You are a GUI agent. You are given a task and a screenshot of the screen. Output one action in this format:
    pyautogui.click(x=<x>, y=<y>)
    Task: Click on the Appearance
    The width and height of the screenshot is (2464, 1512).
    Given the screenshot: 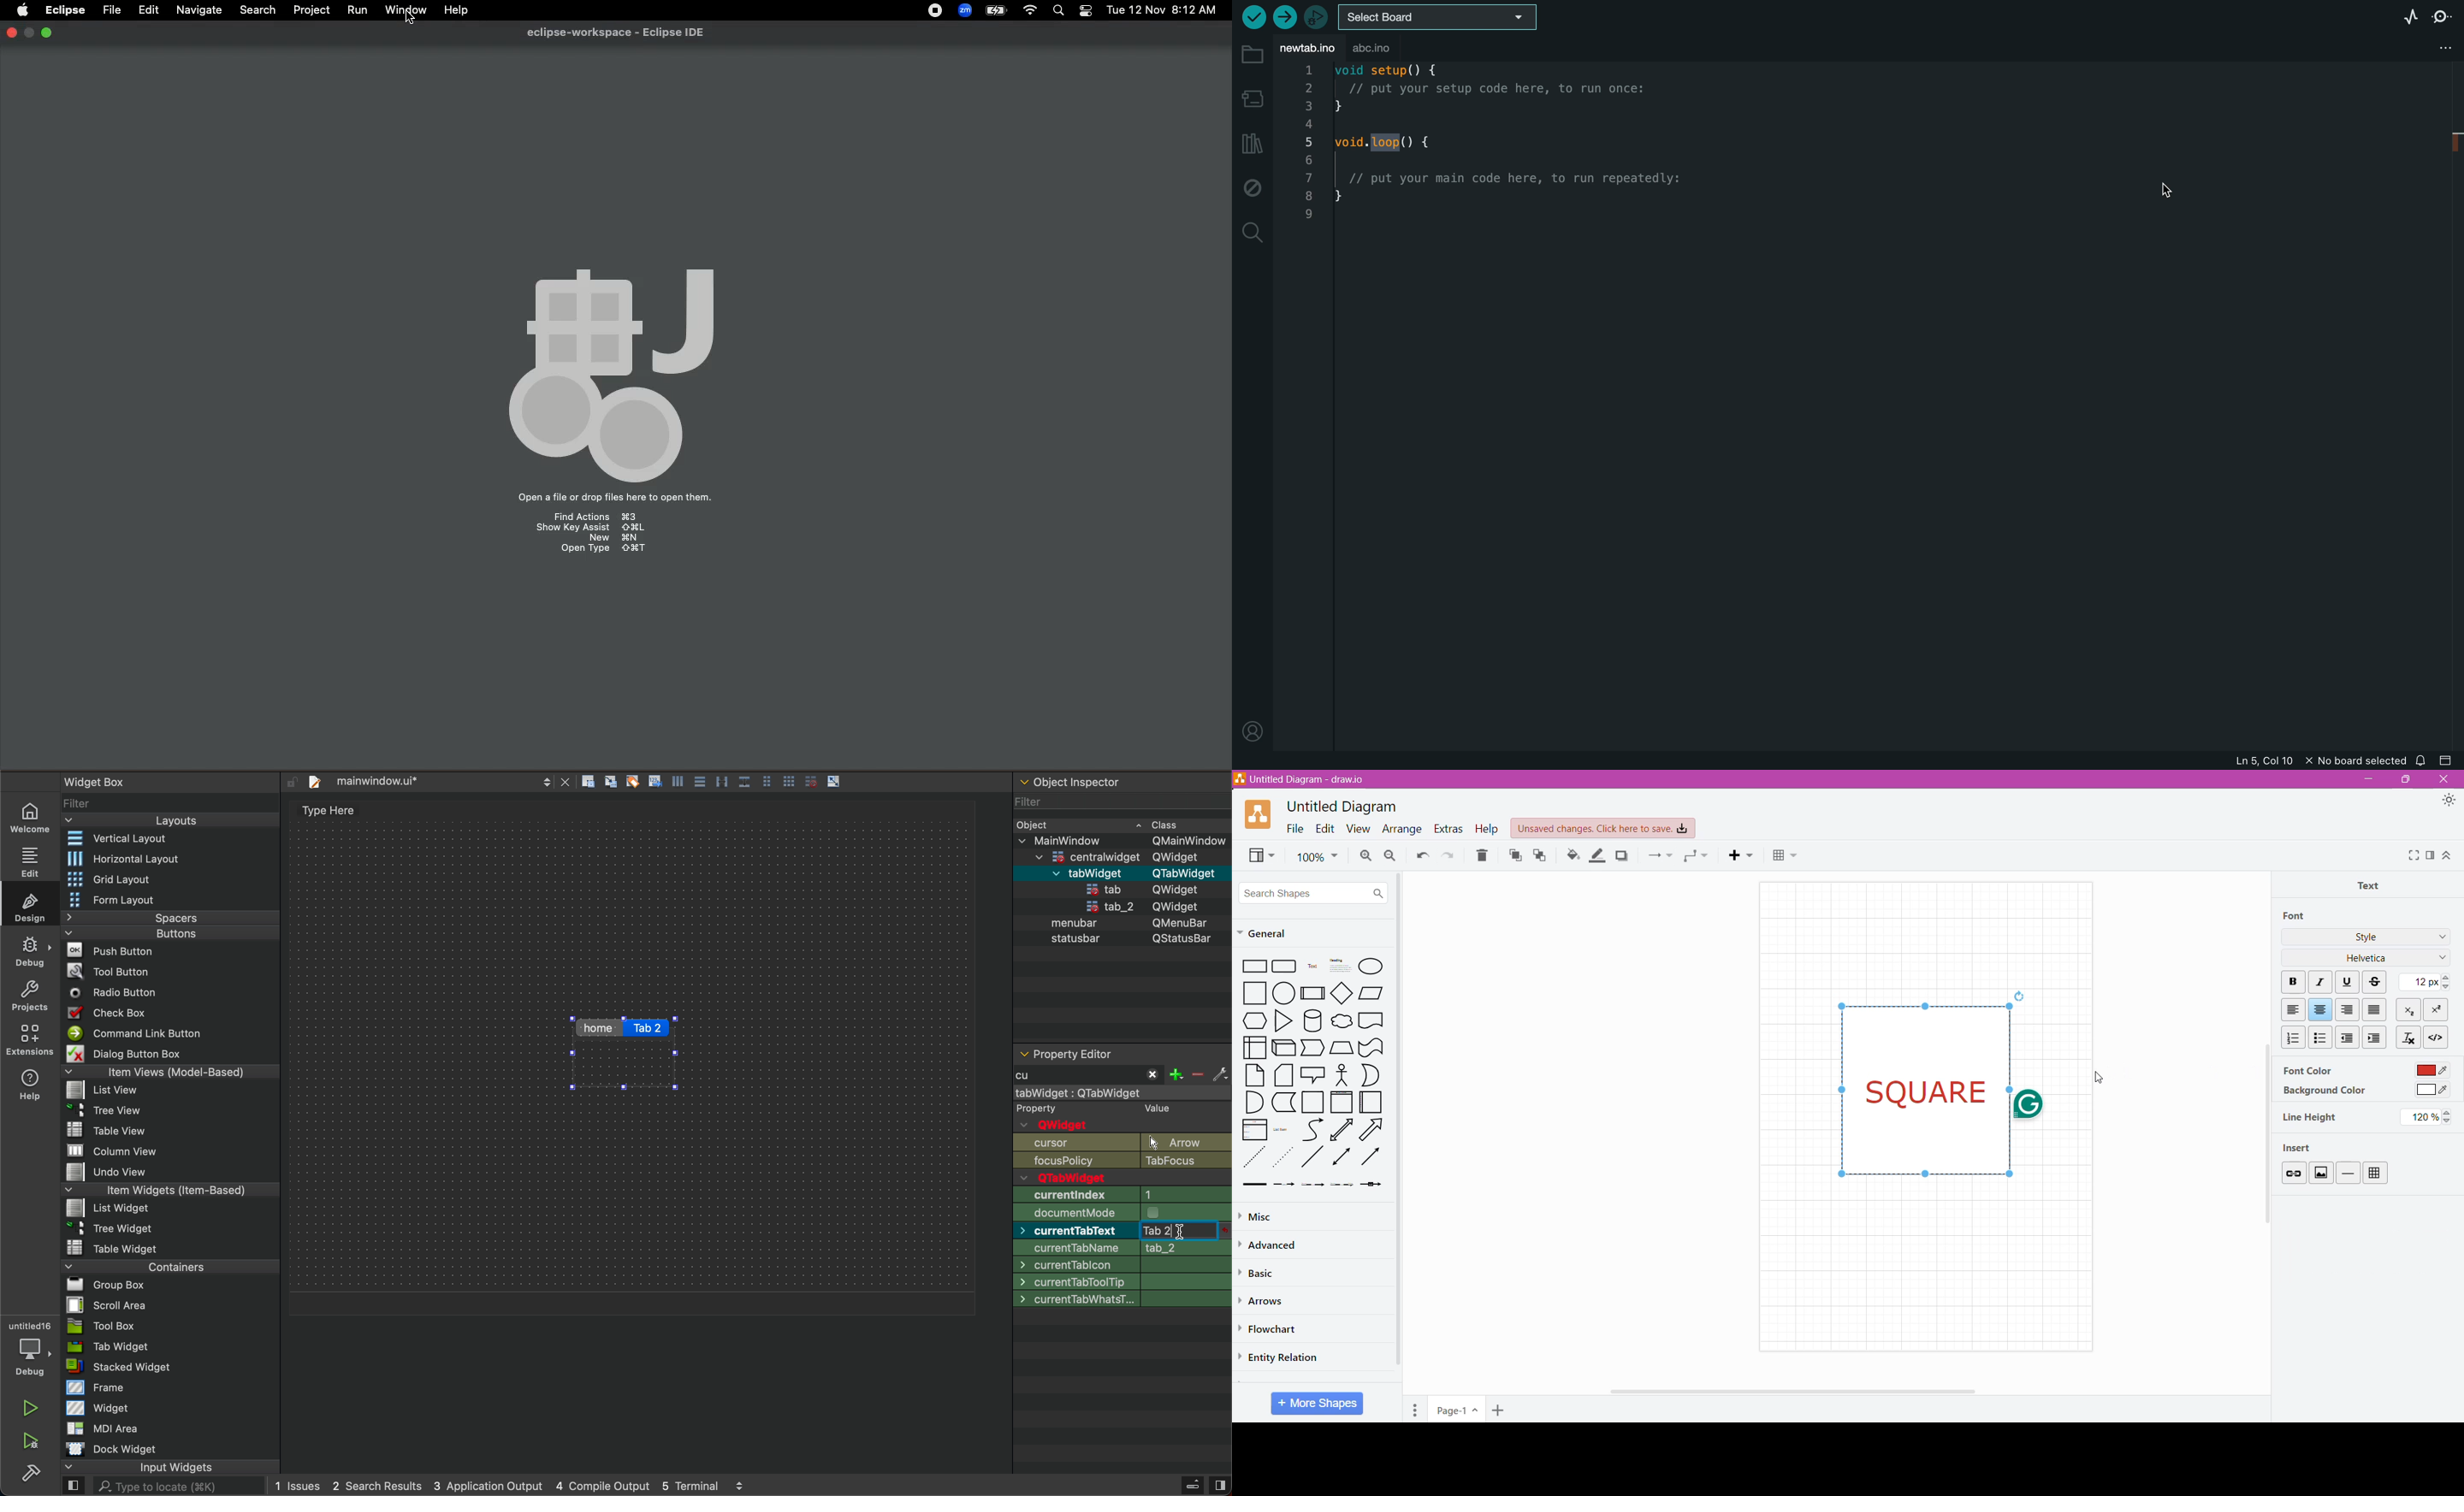 What is the action you would take?
    pyautogui.click(x=2449, y=801)
    